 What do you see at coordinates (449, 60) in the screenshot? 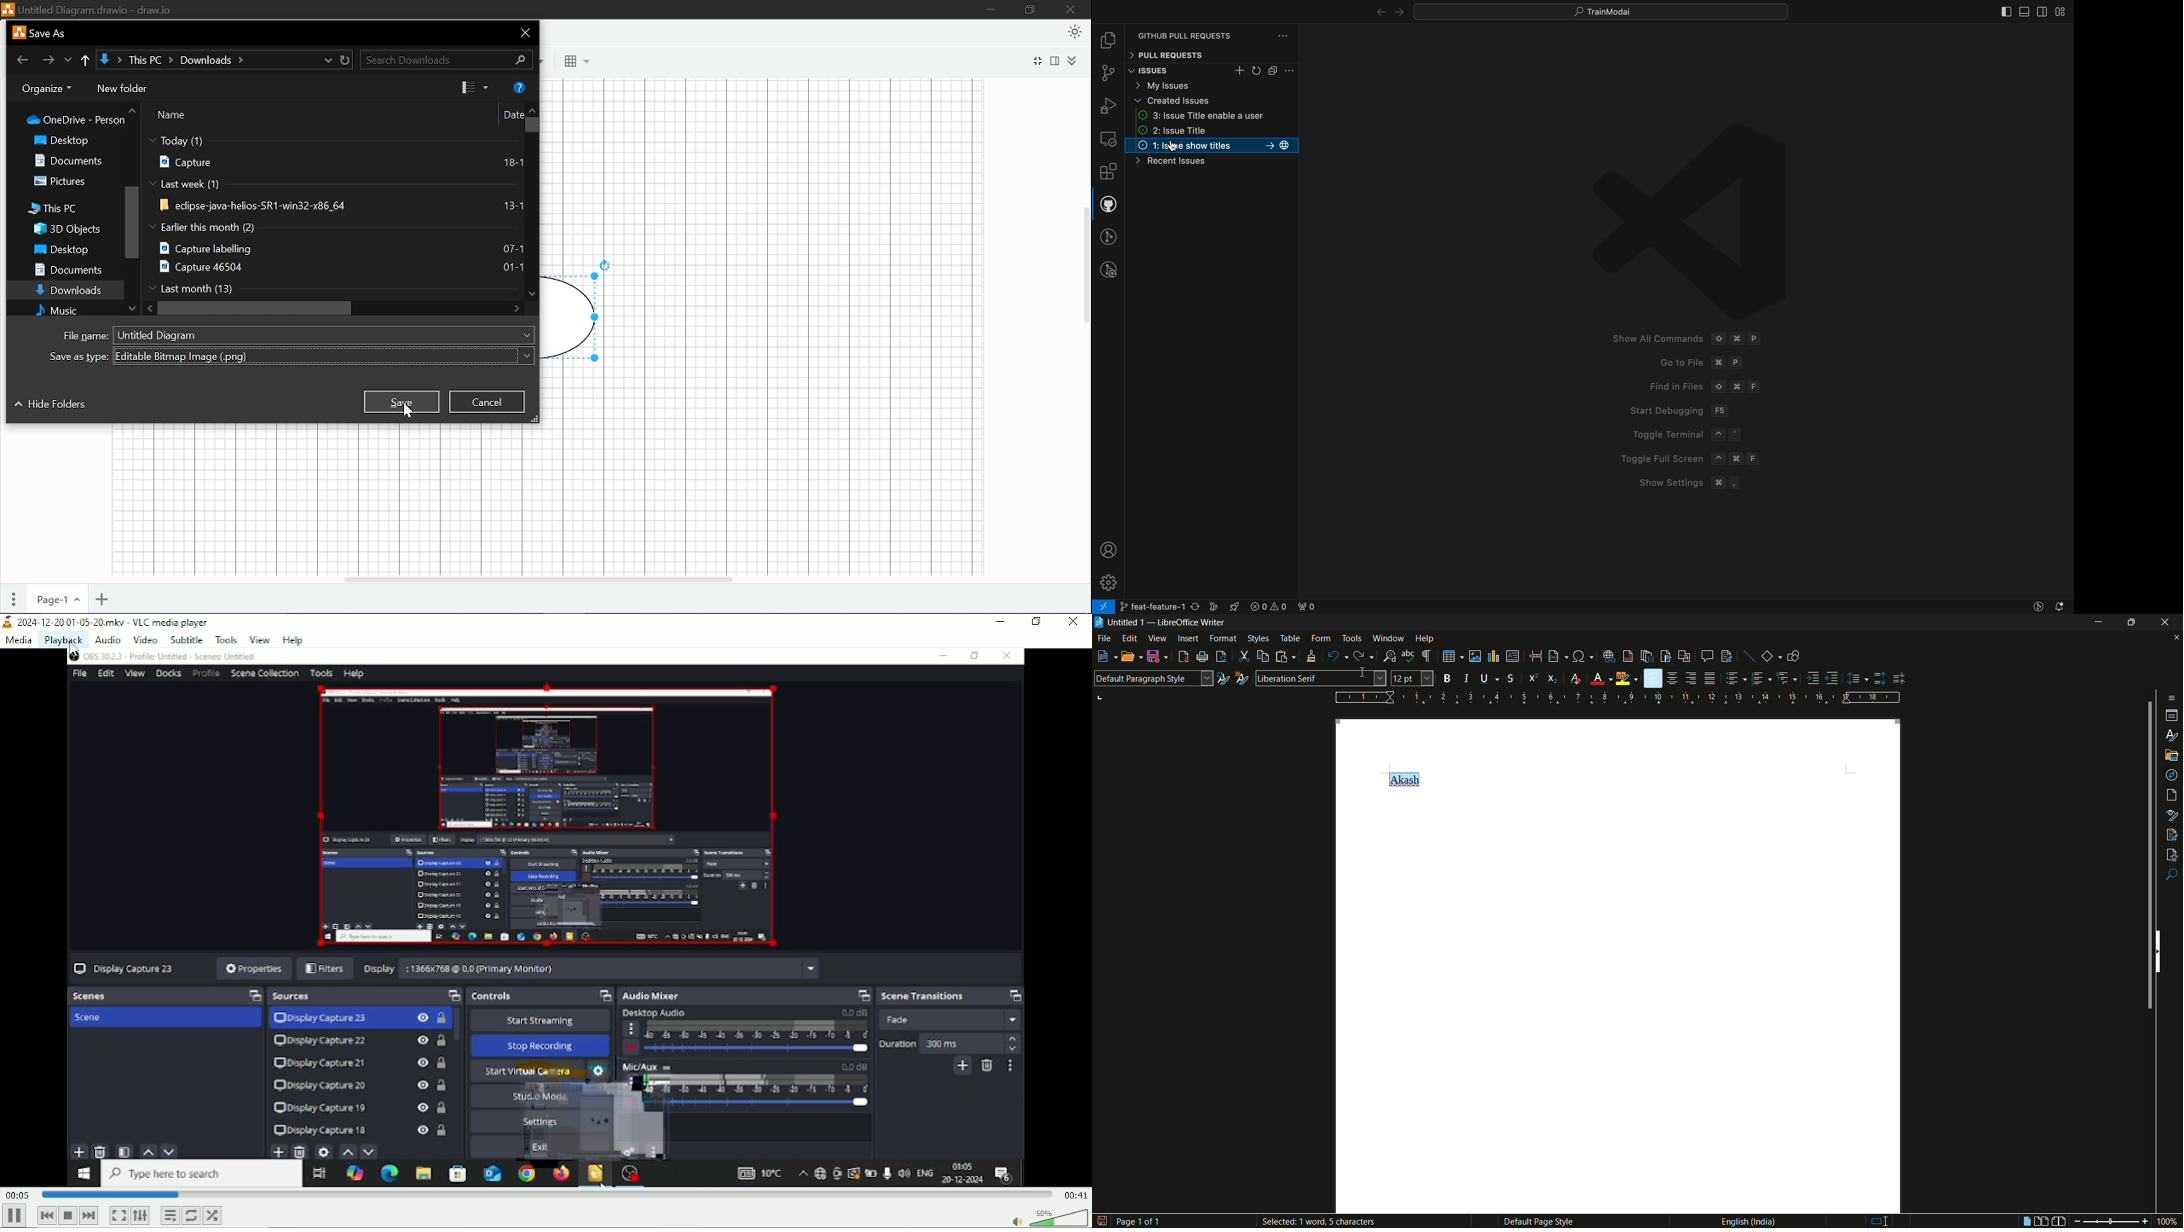
I see `Search downloads` at bounding box center [449, 60].